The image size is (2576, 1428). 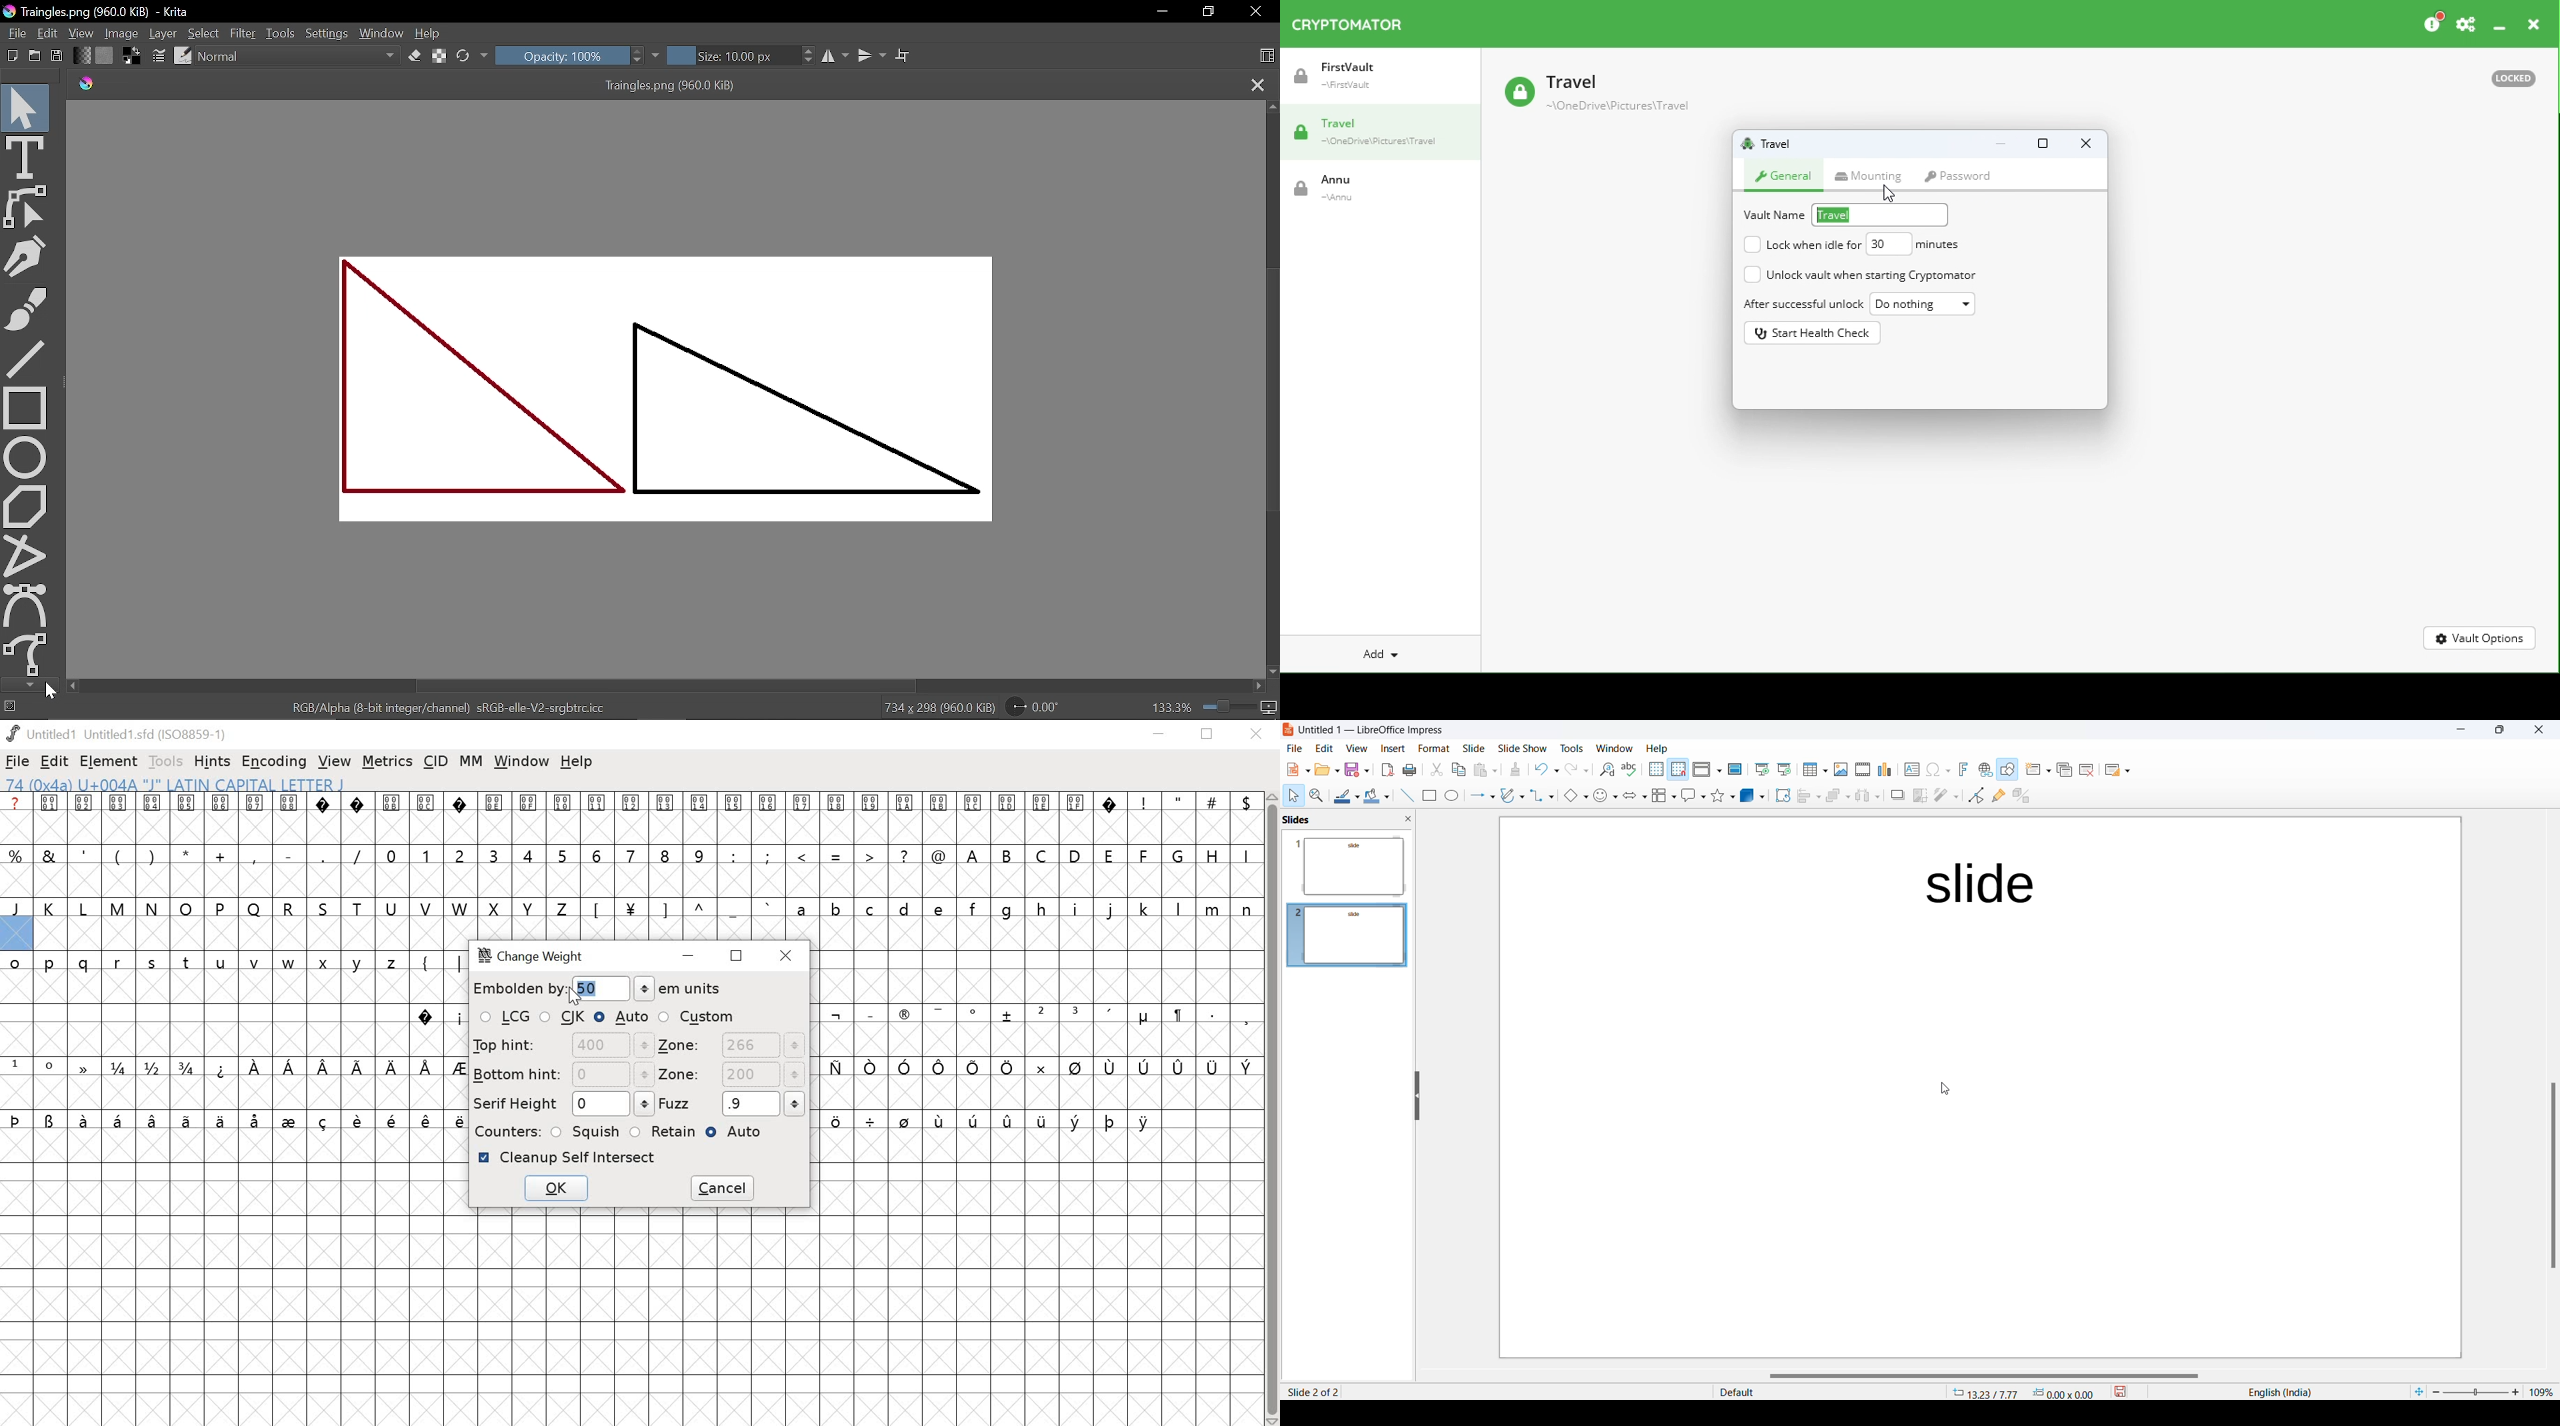 I want to click on Add new vault, so click(x=1383, y=652).